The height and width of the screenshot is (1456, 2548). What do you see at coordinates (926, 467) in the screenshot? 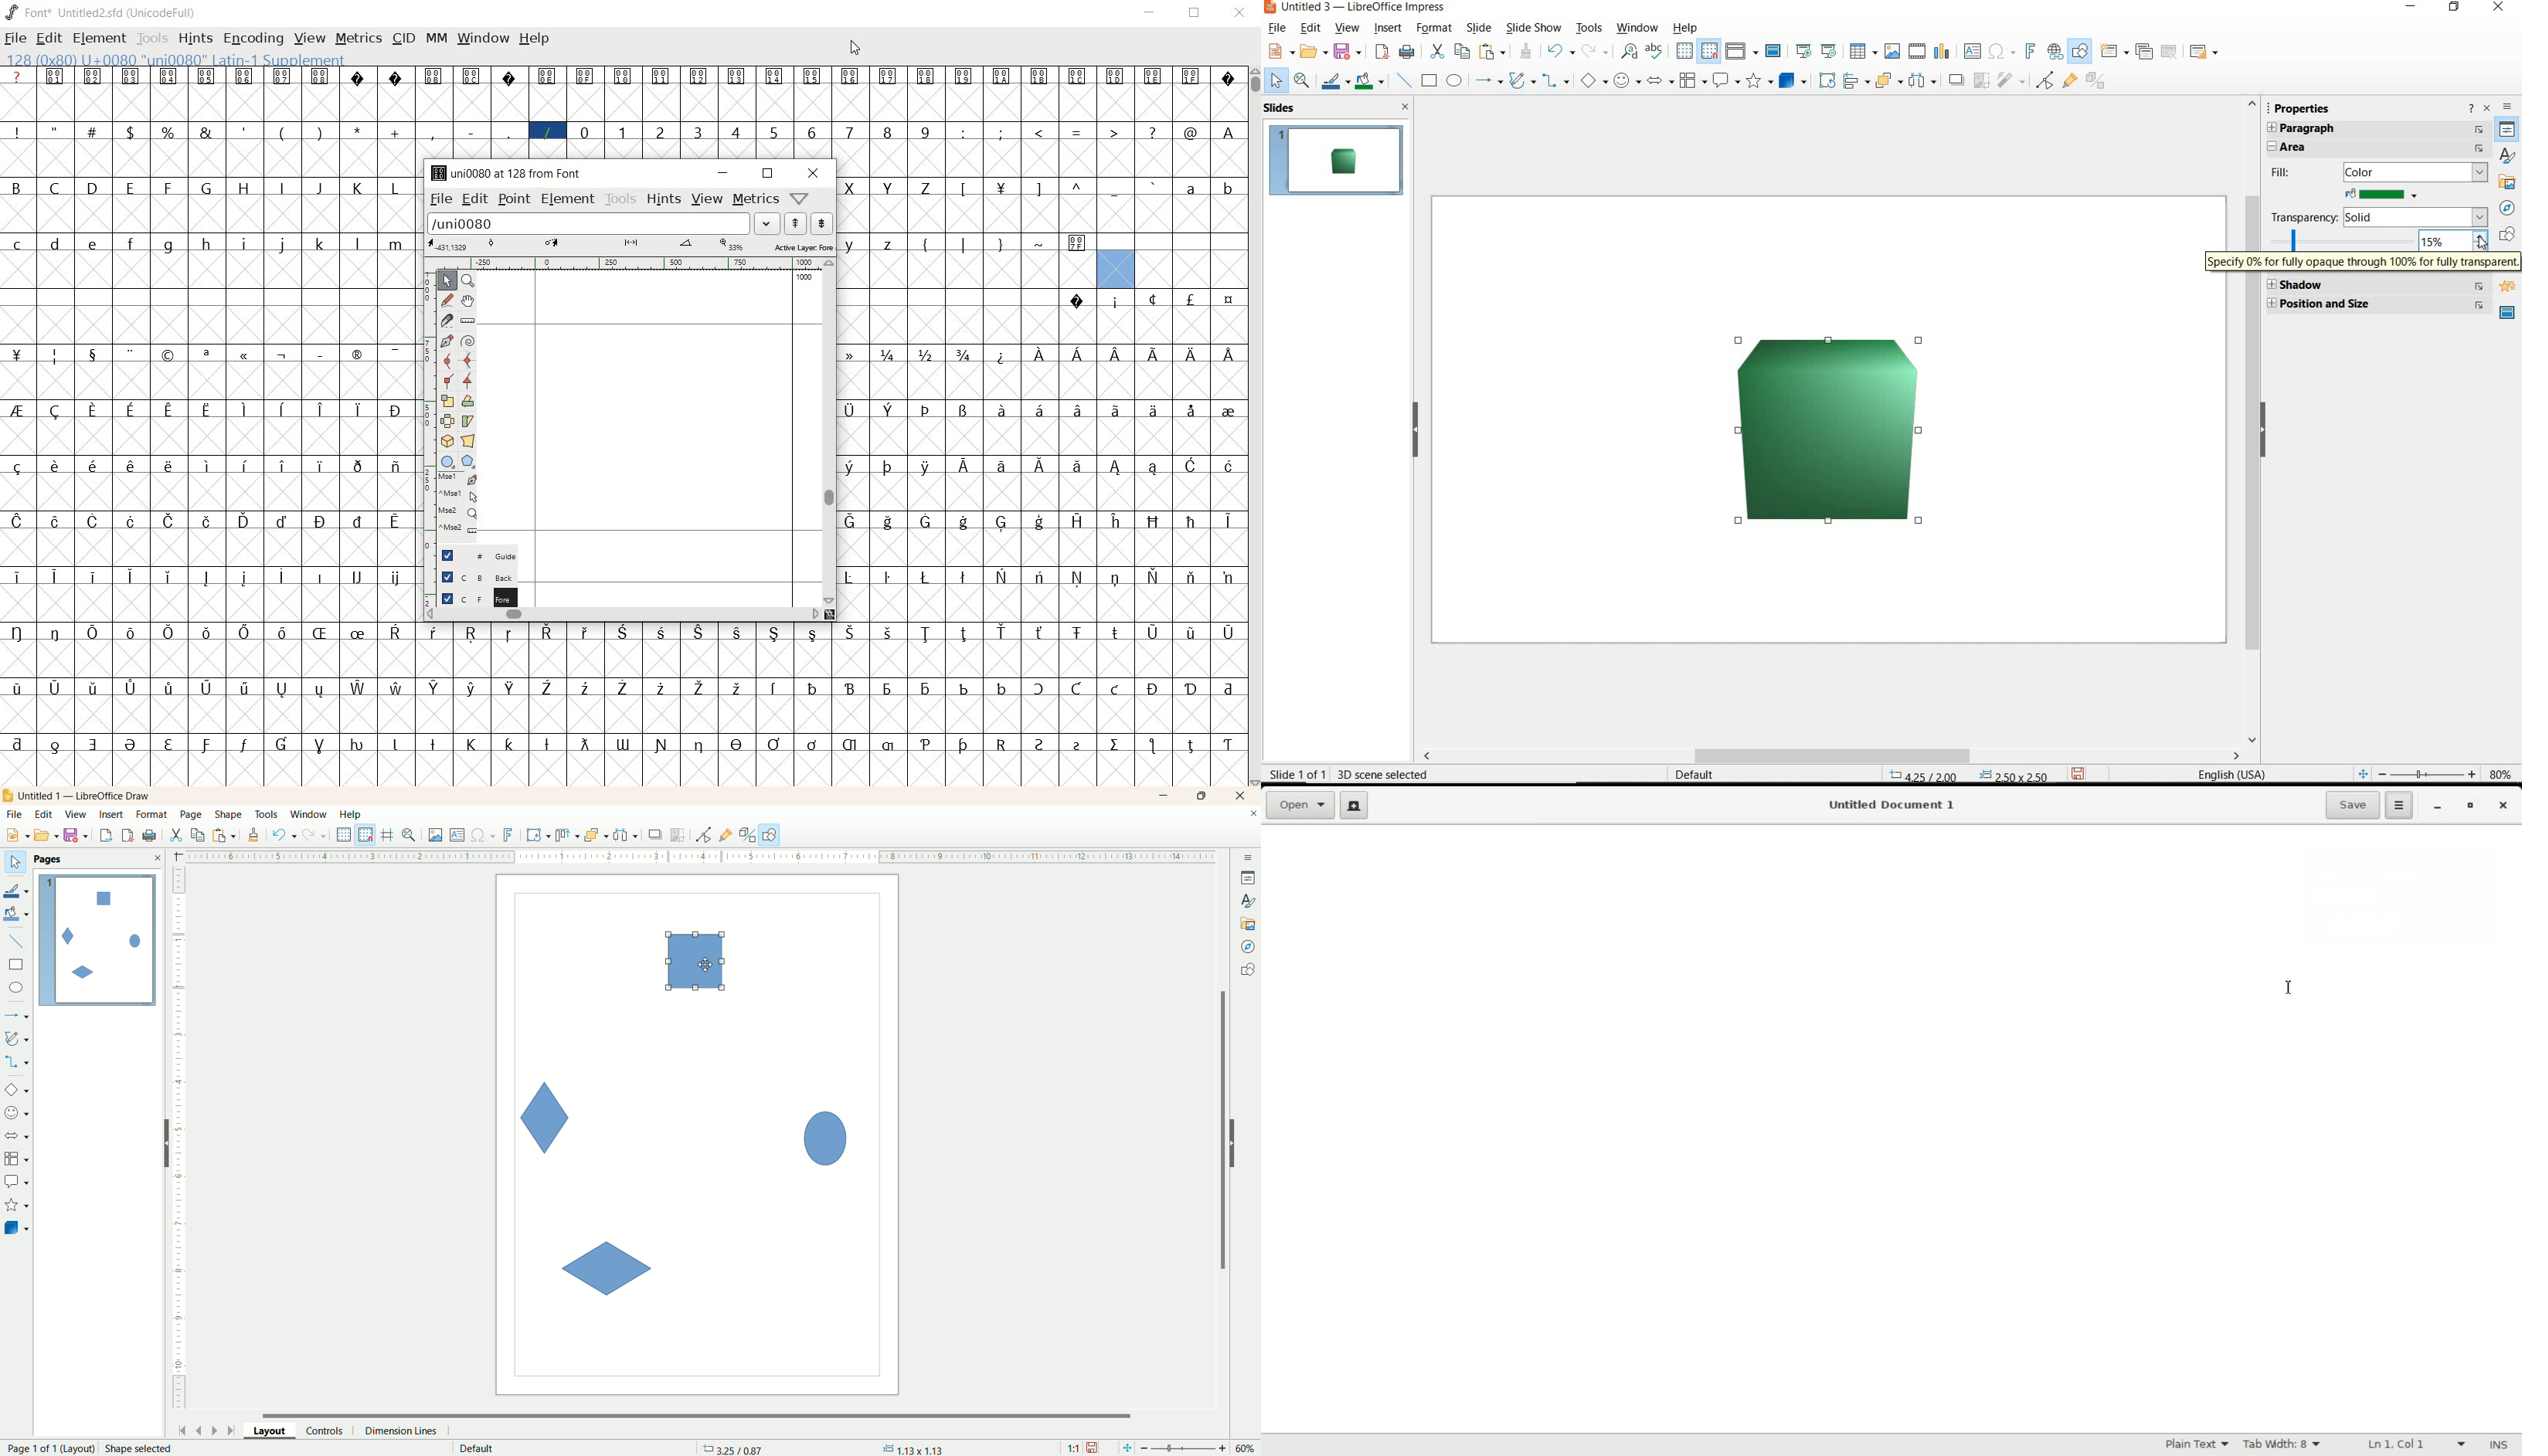
I see `glyph` at bounding box center [926, 467].